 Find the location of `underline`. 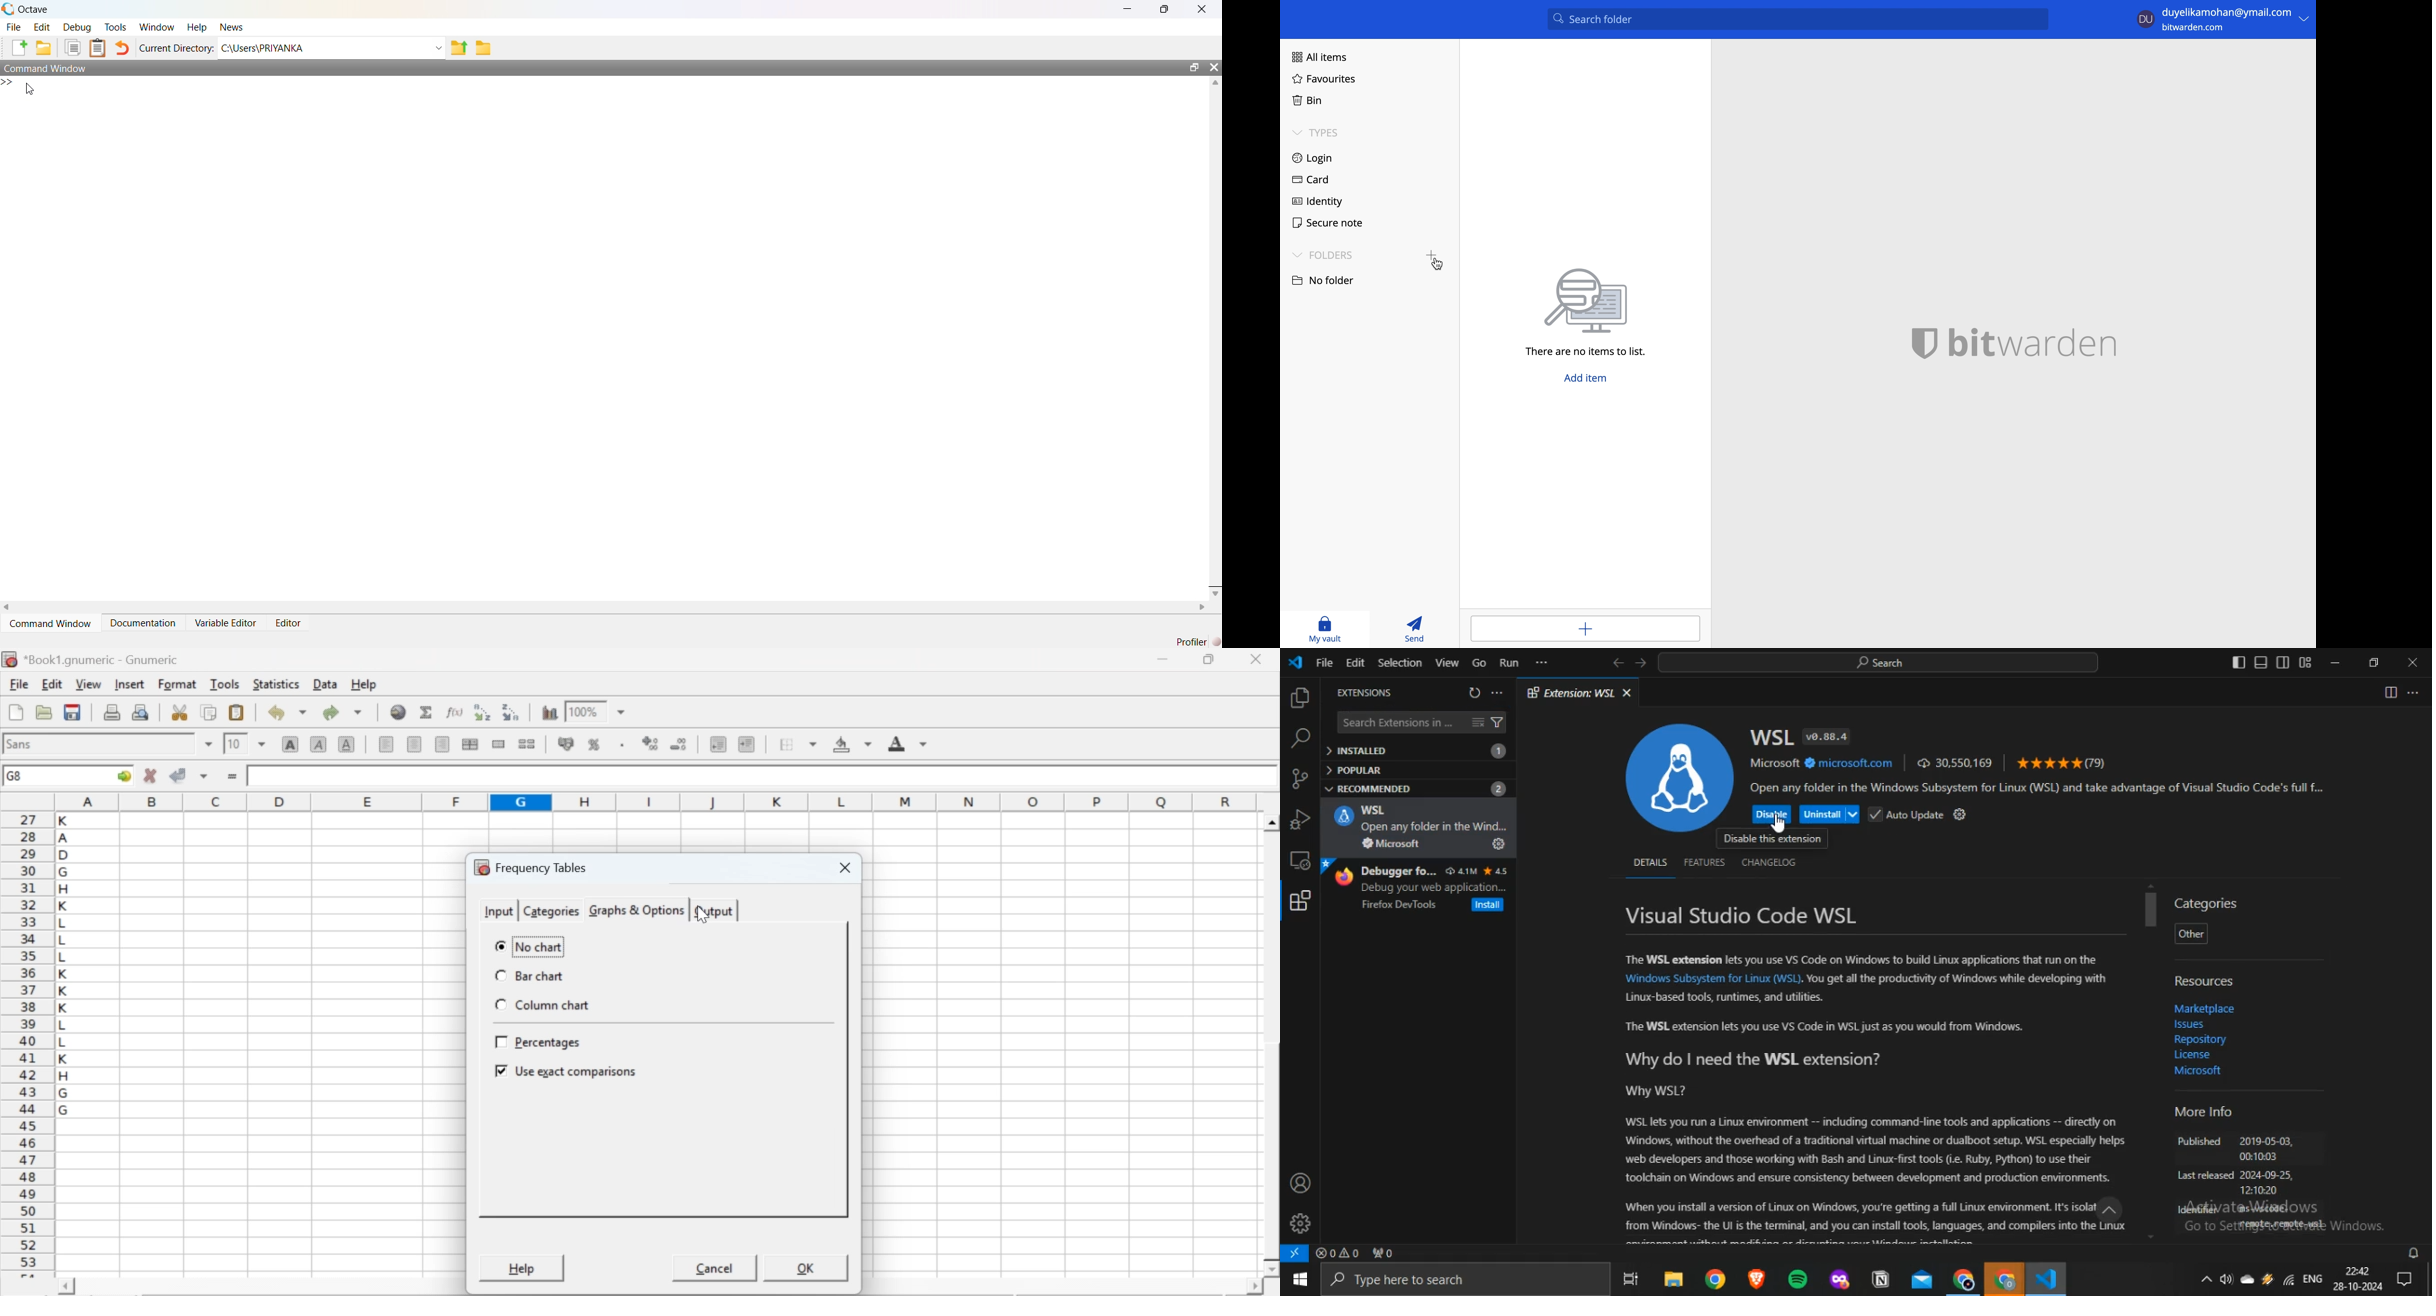

underline is located at coordinates (347, 743).